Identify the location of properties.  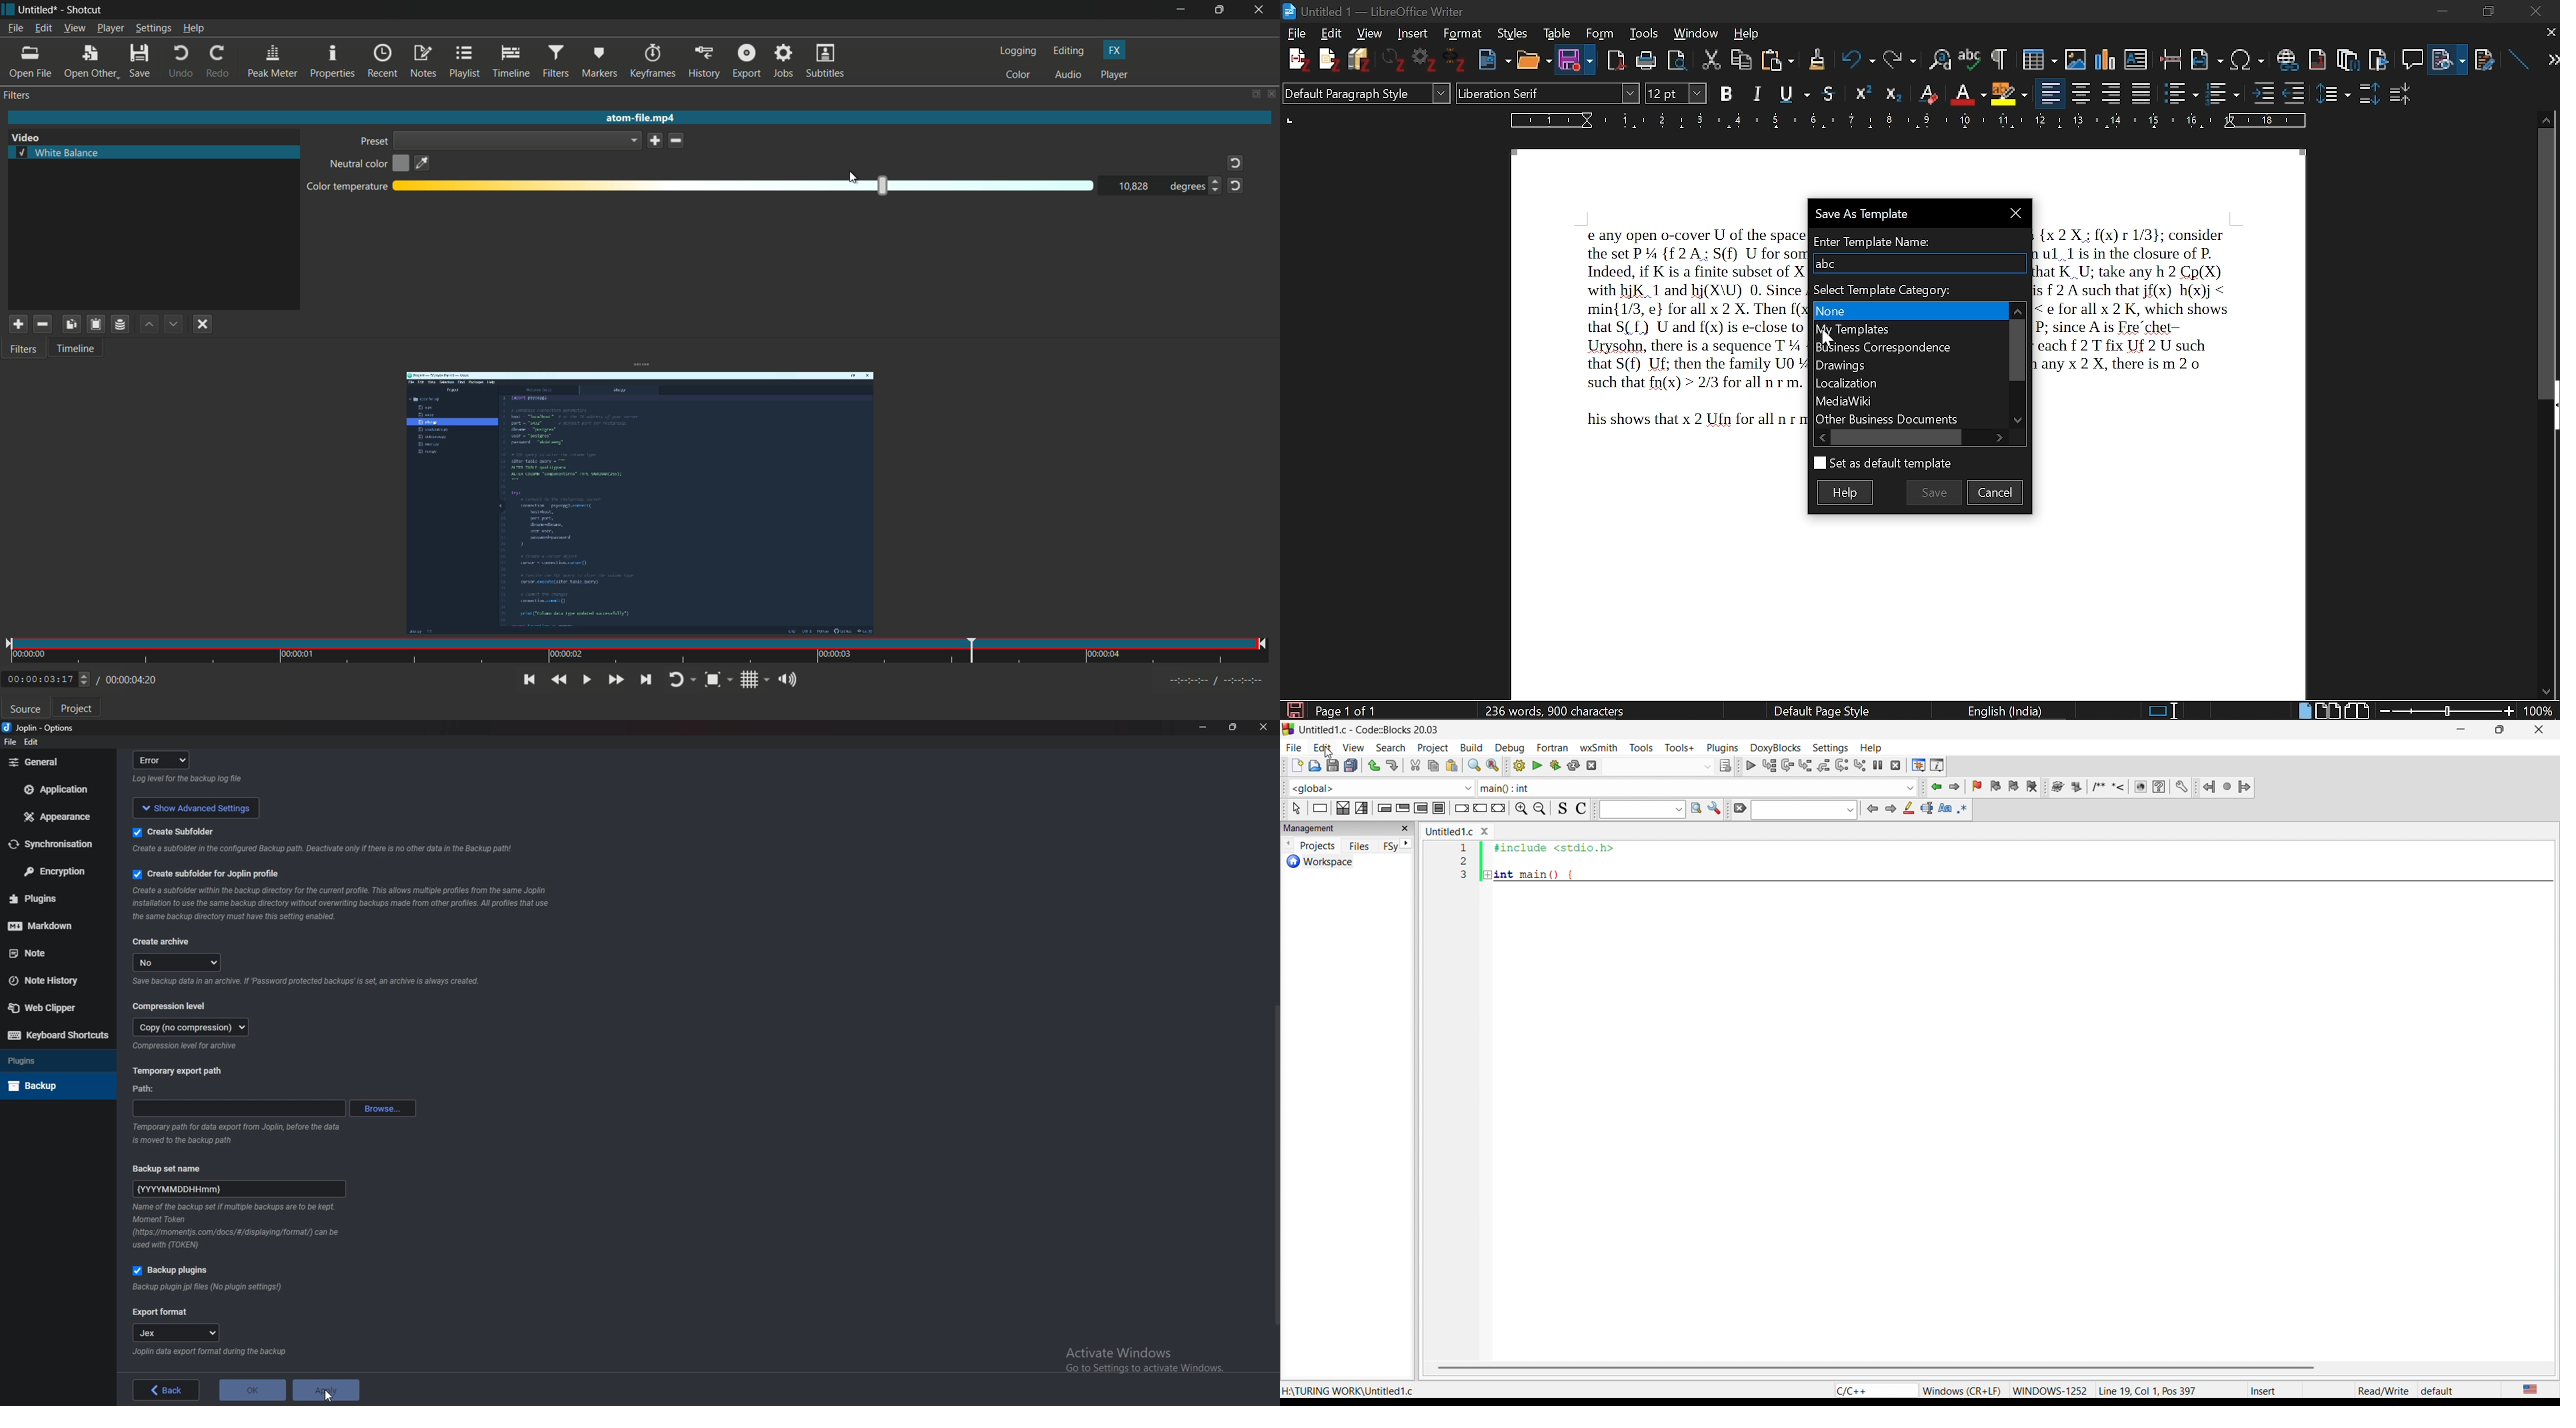
(333, 62).